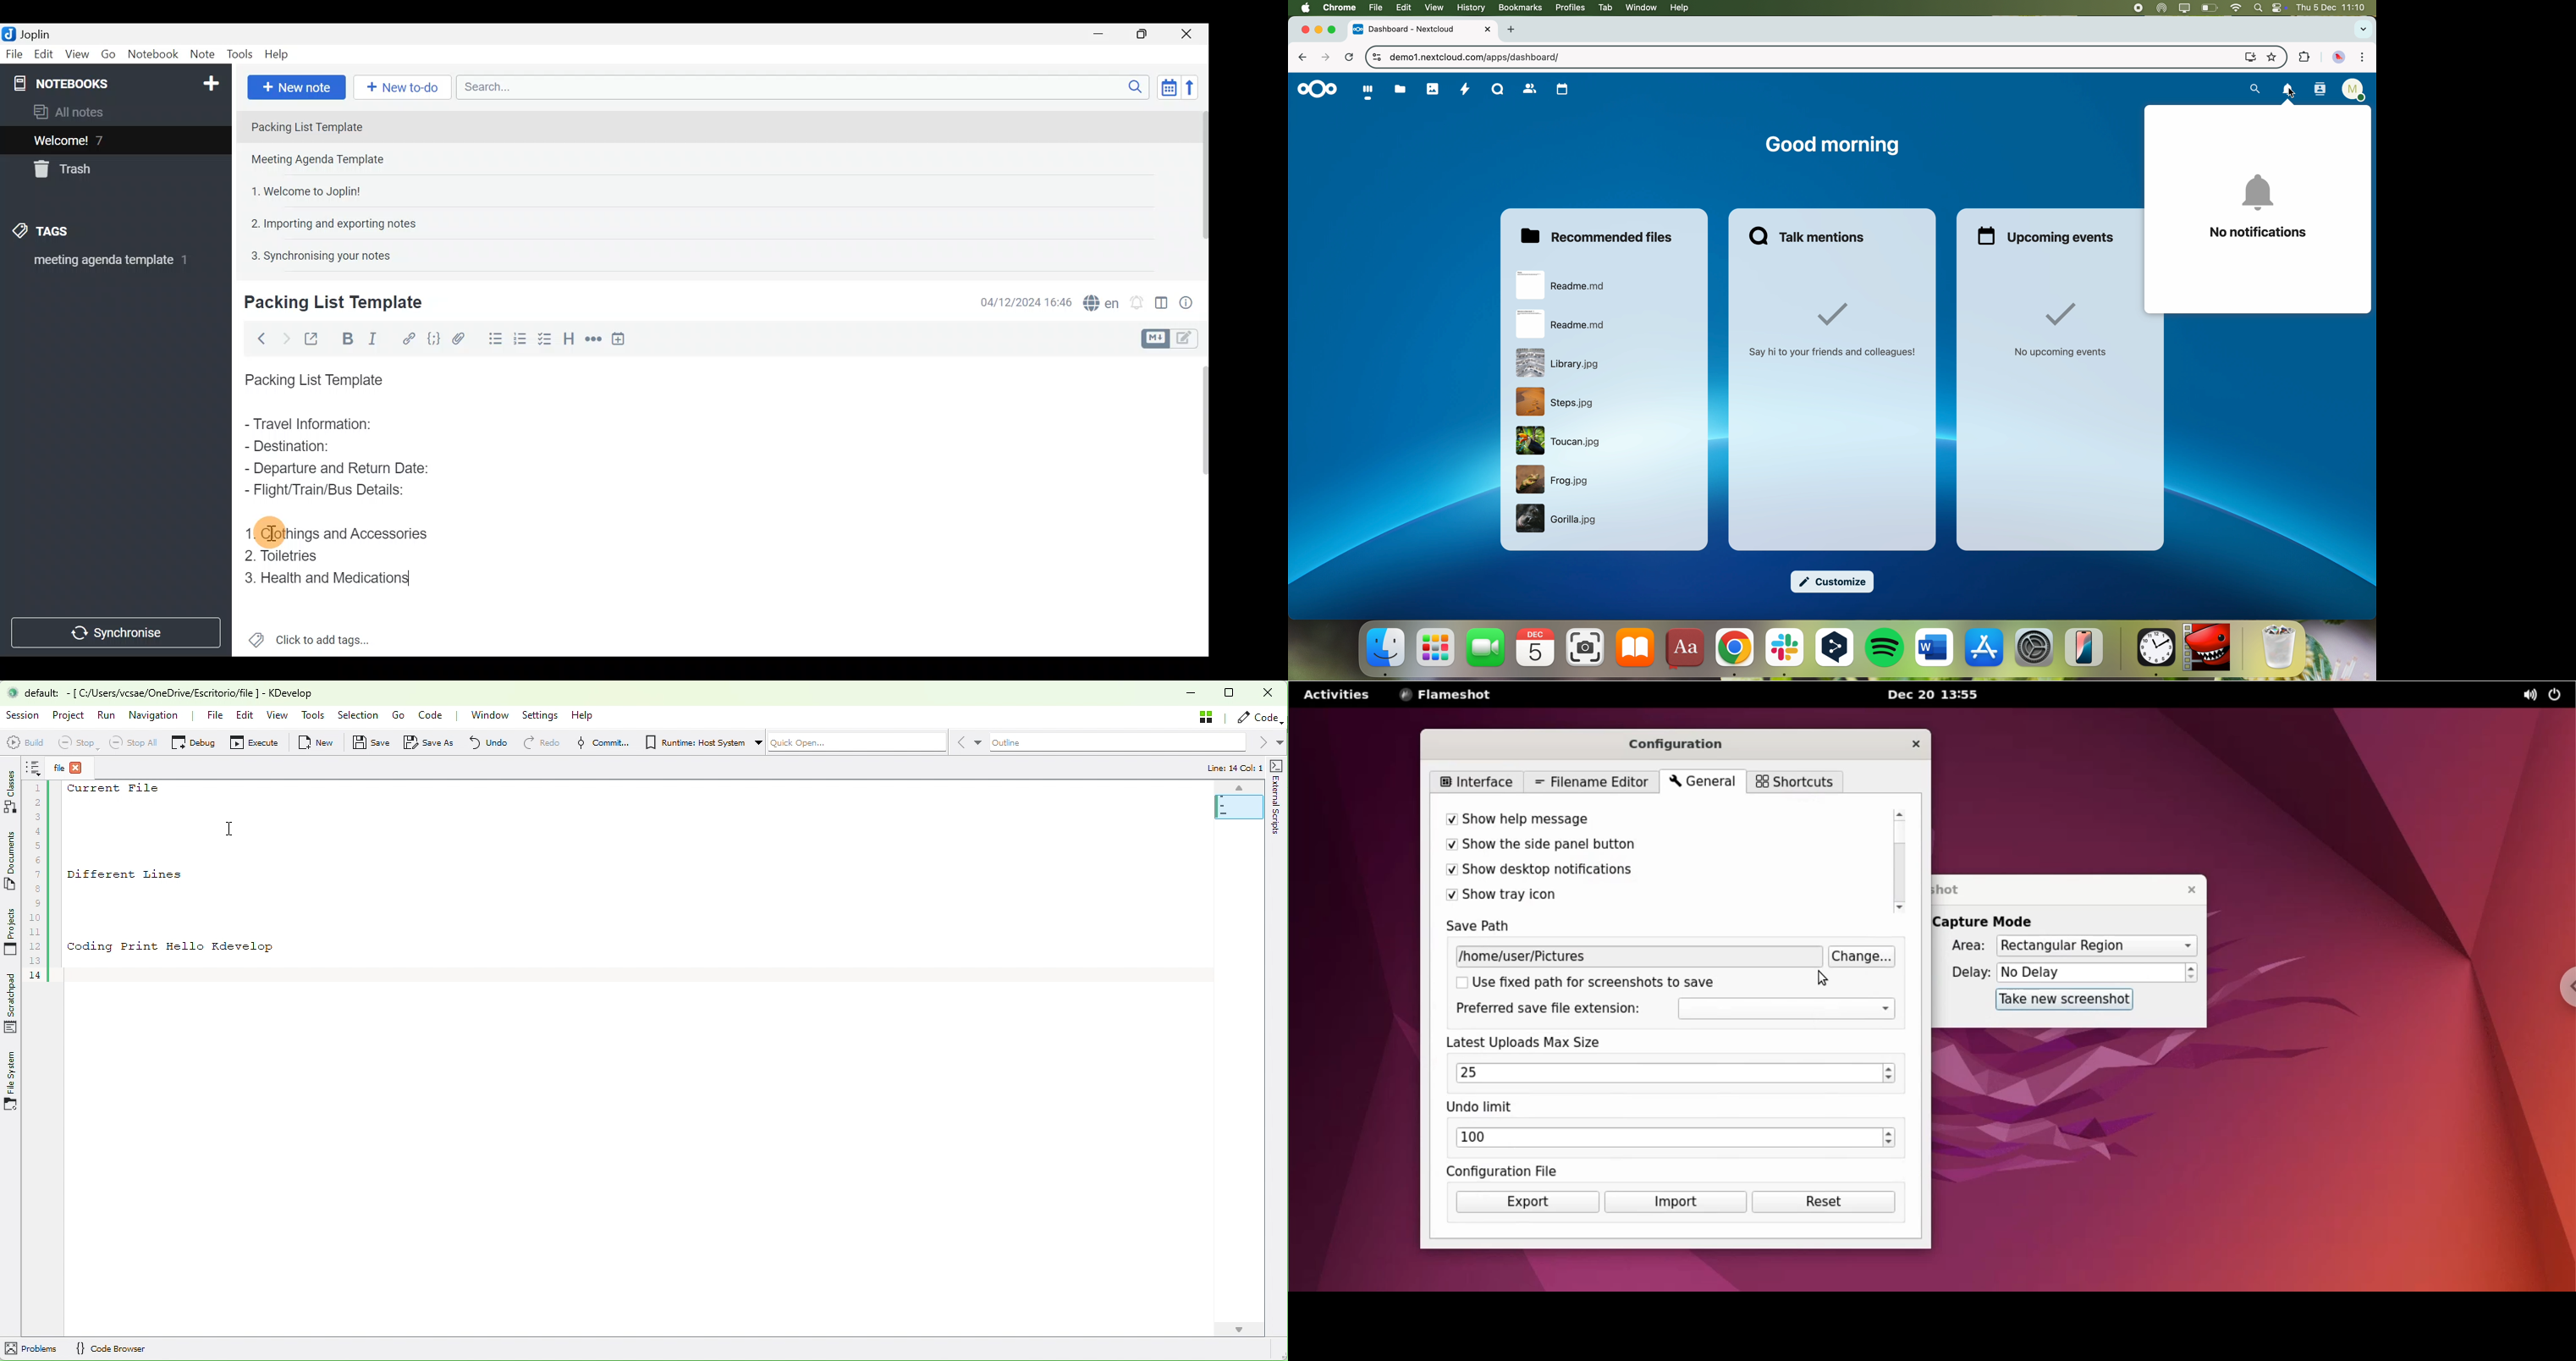 The width and height of the screenshot is (2576, 1372). Describe the element at coordinates (312, 337) in the screenshot. I see `Toggle external editing` at that location.